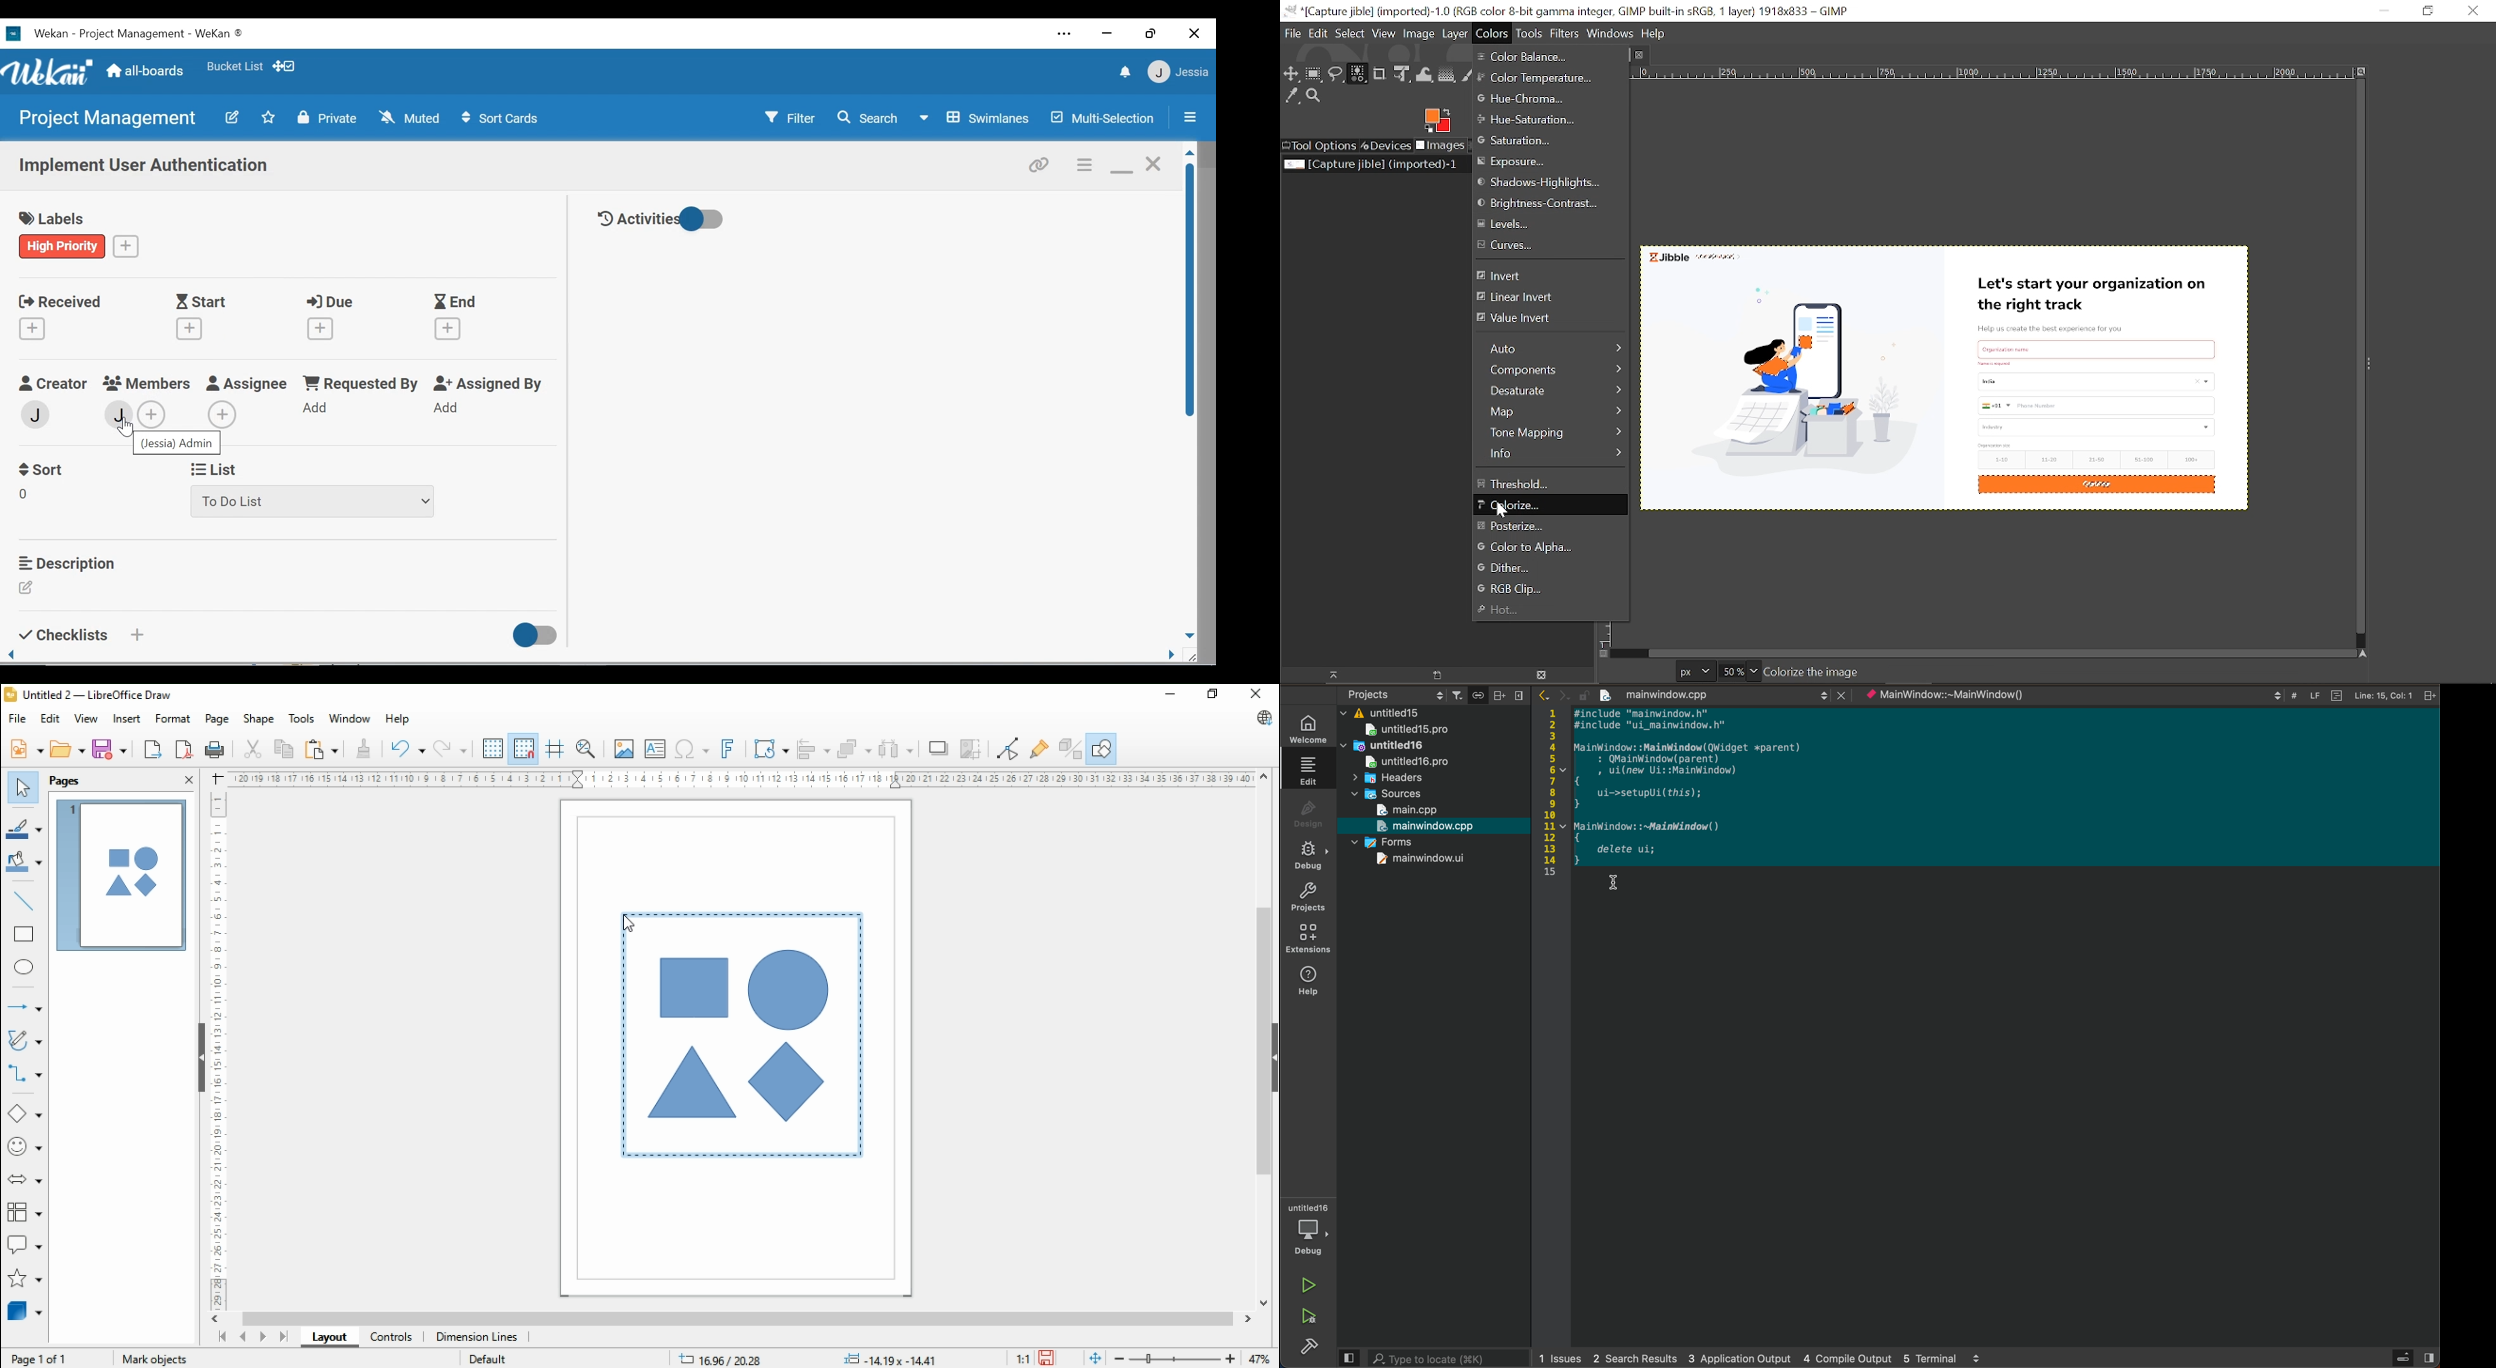  What do you see at coordinates (1189, 635) in the screenshot?
I see `move down` at bounding box center [1189, 635].